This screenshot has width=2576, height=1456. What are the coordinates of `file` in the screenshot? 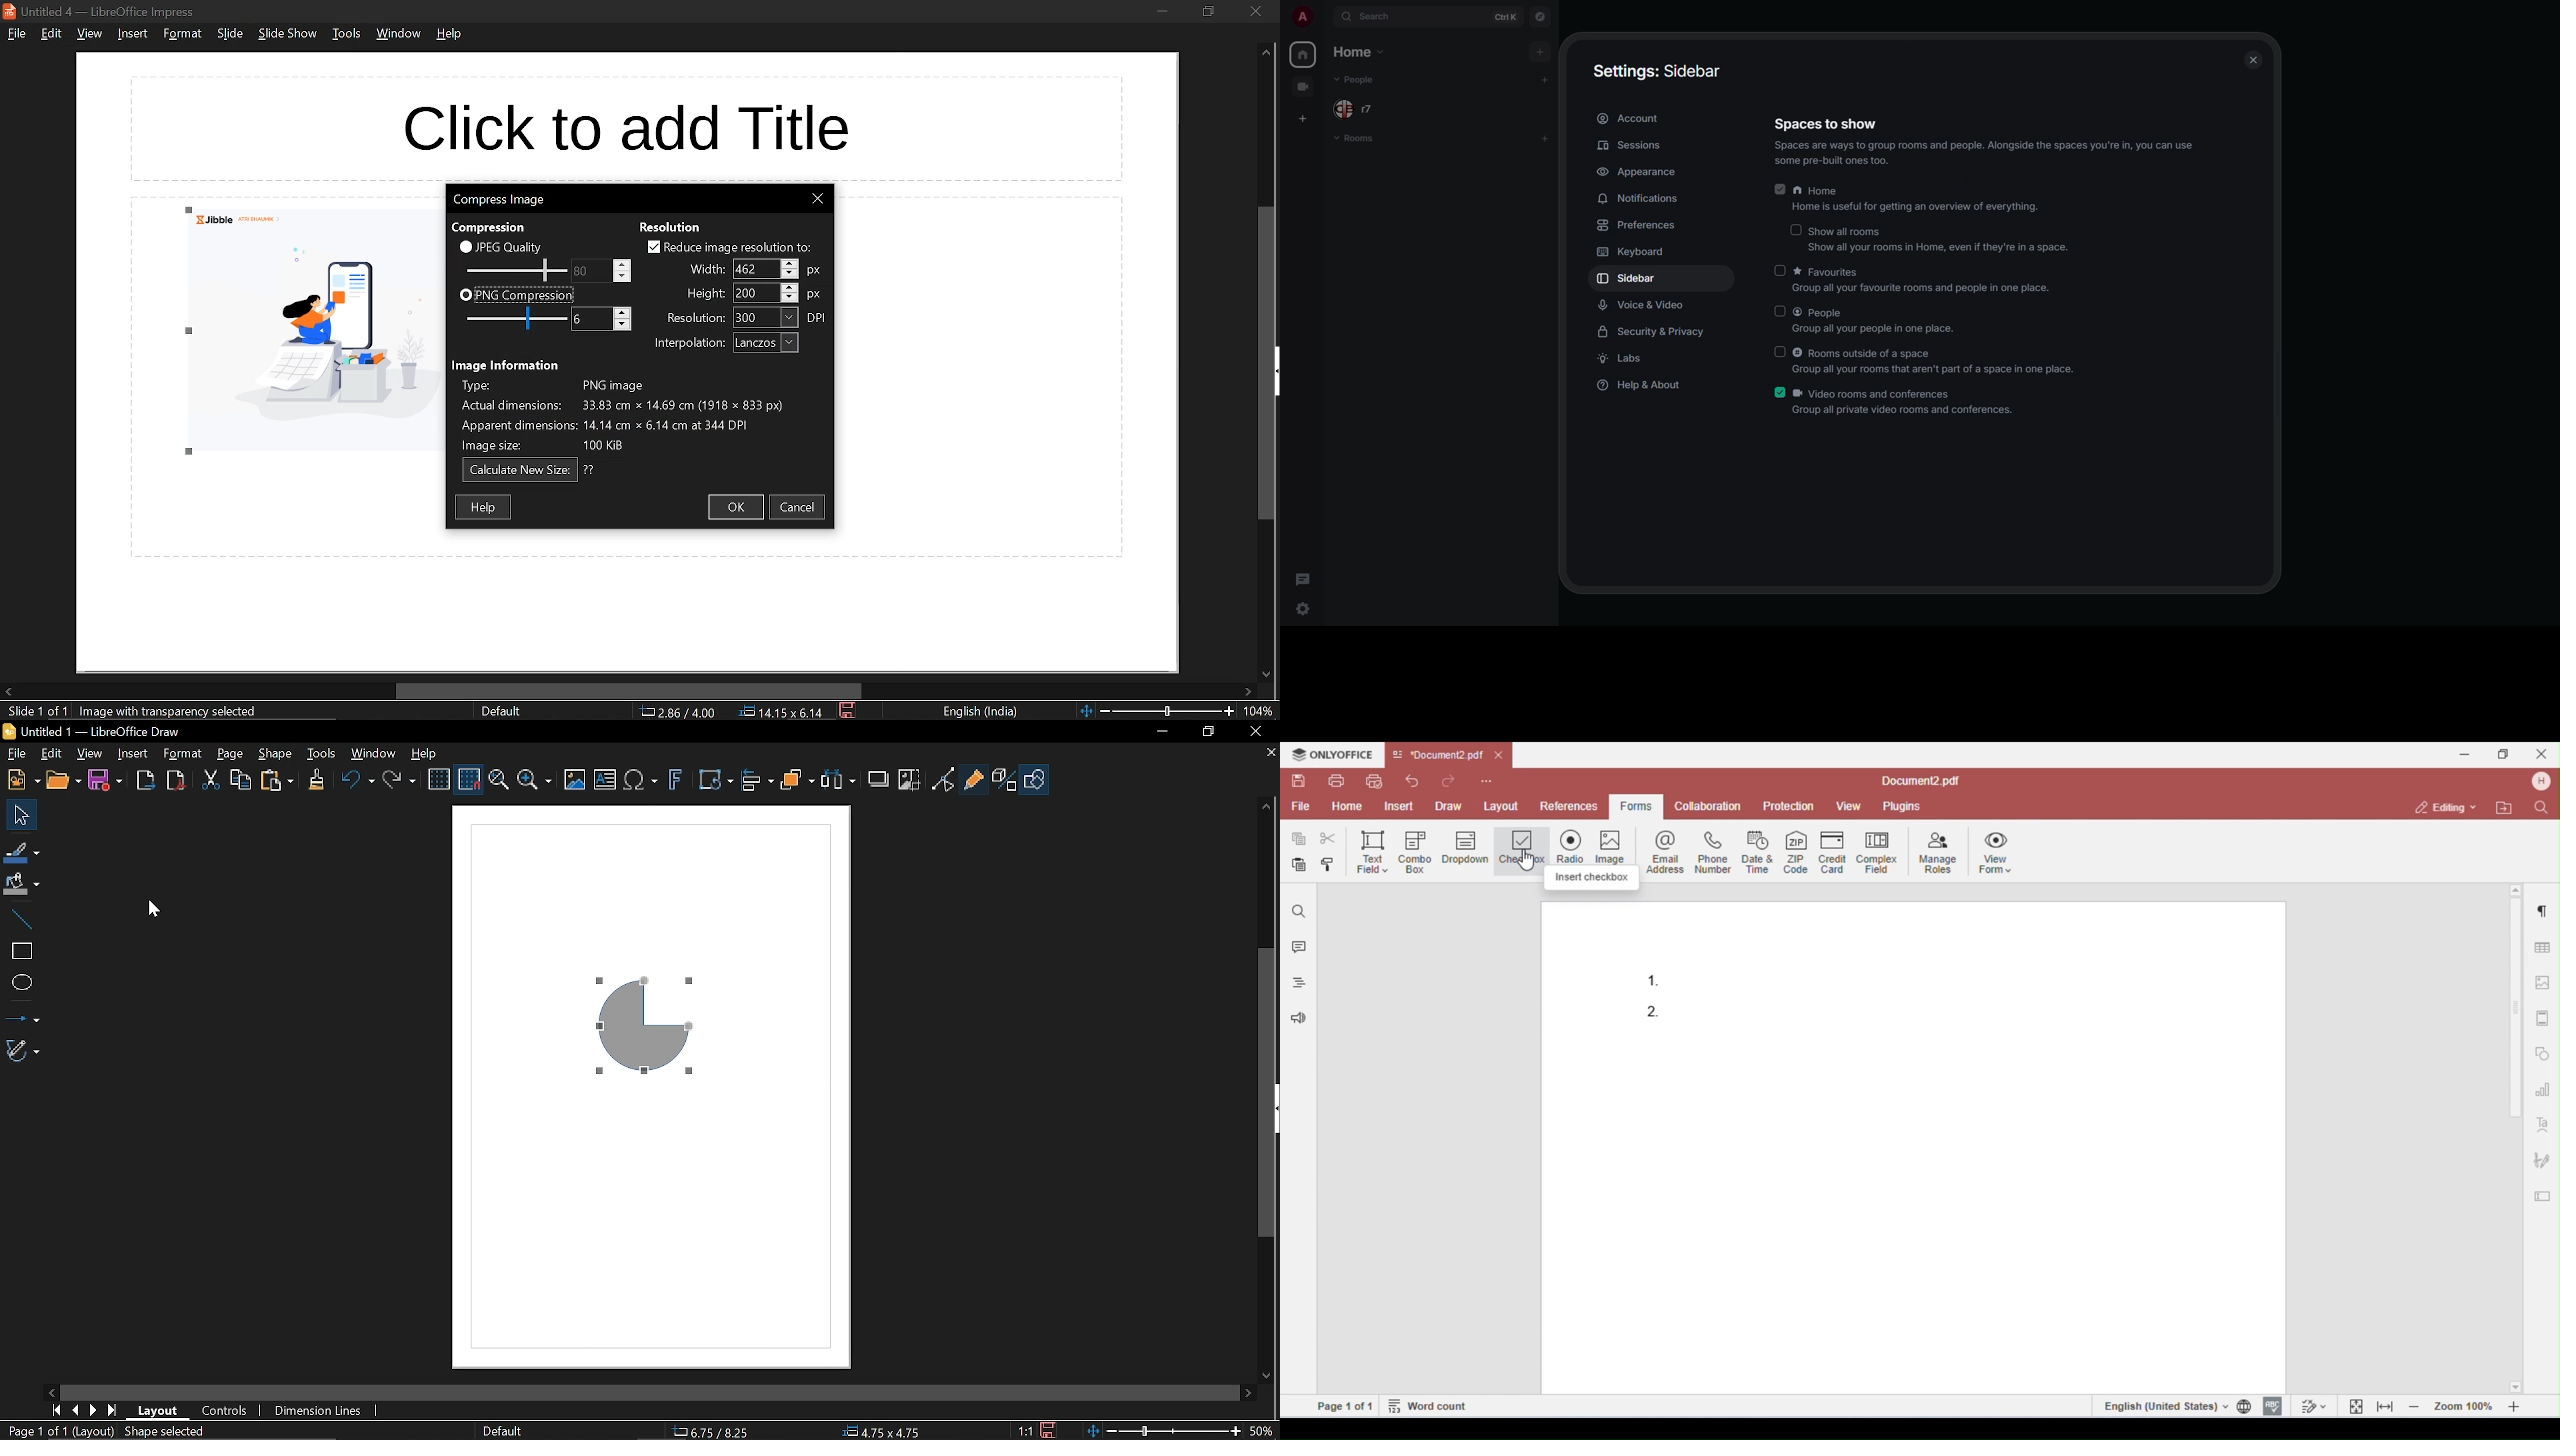 It's located at (16, 33).